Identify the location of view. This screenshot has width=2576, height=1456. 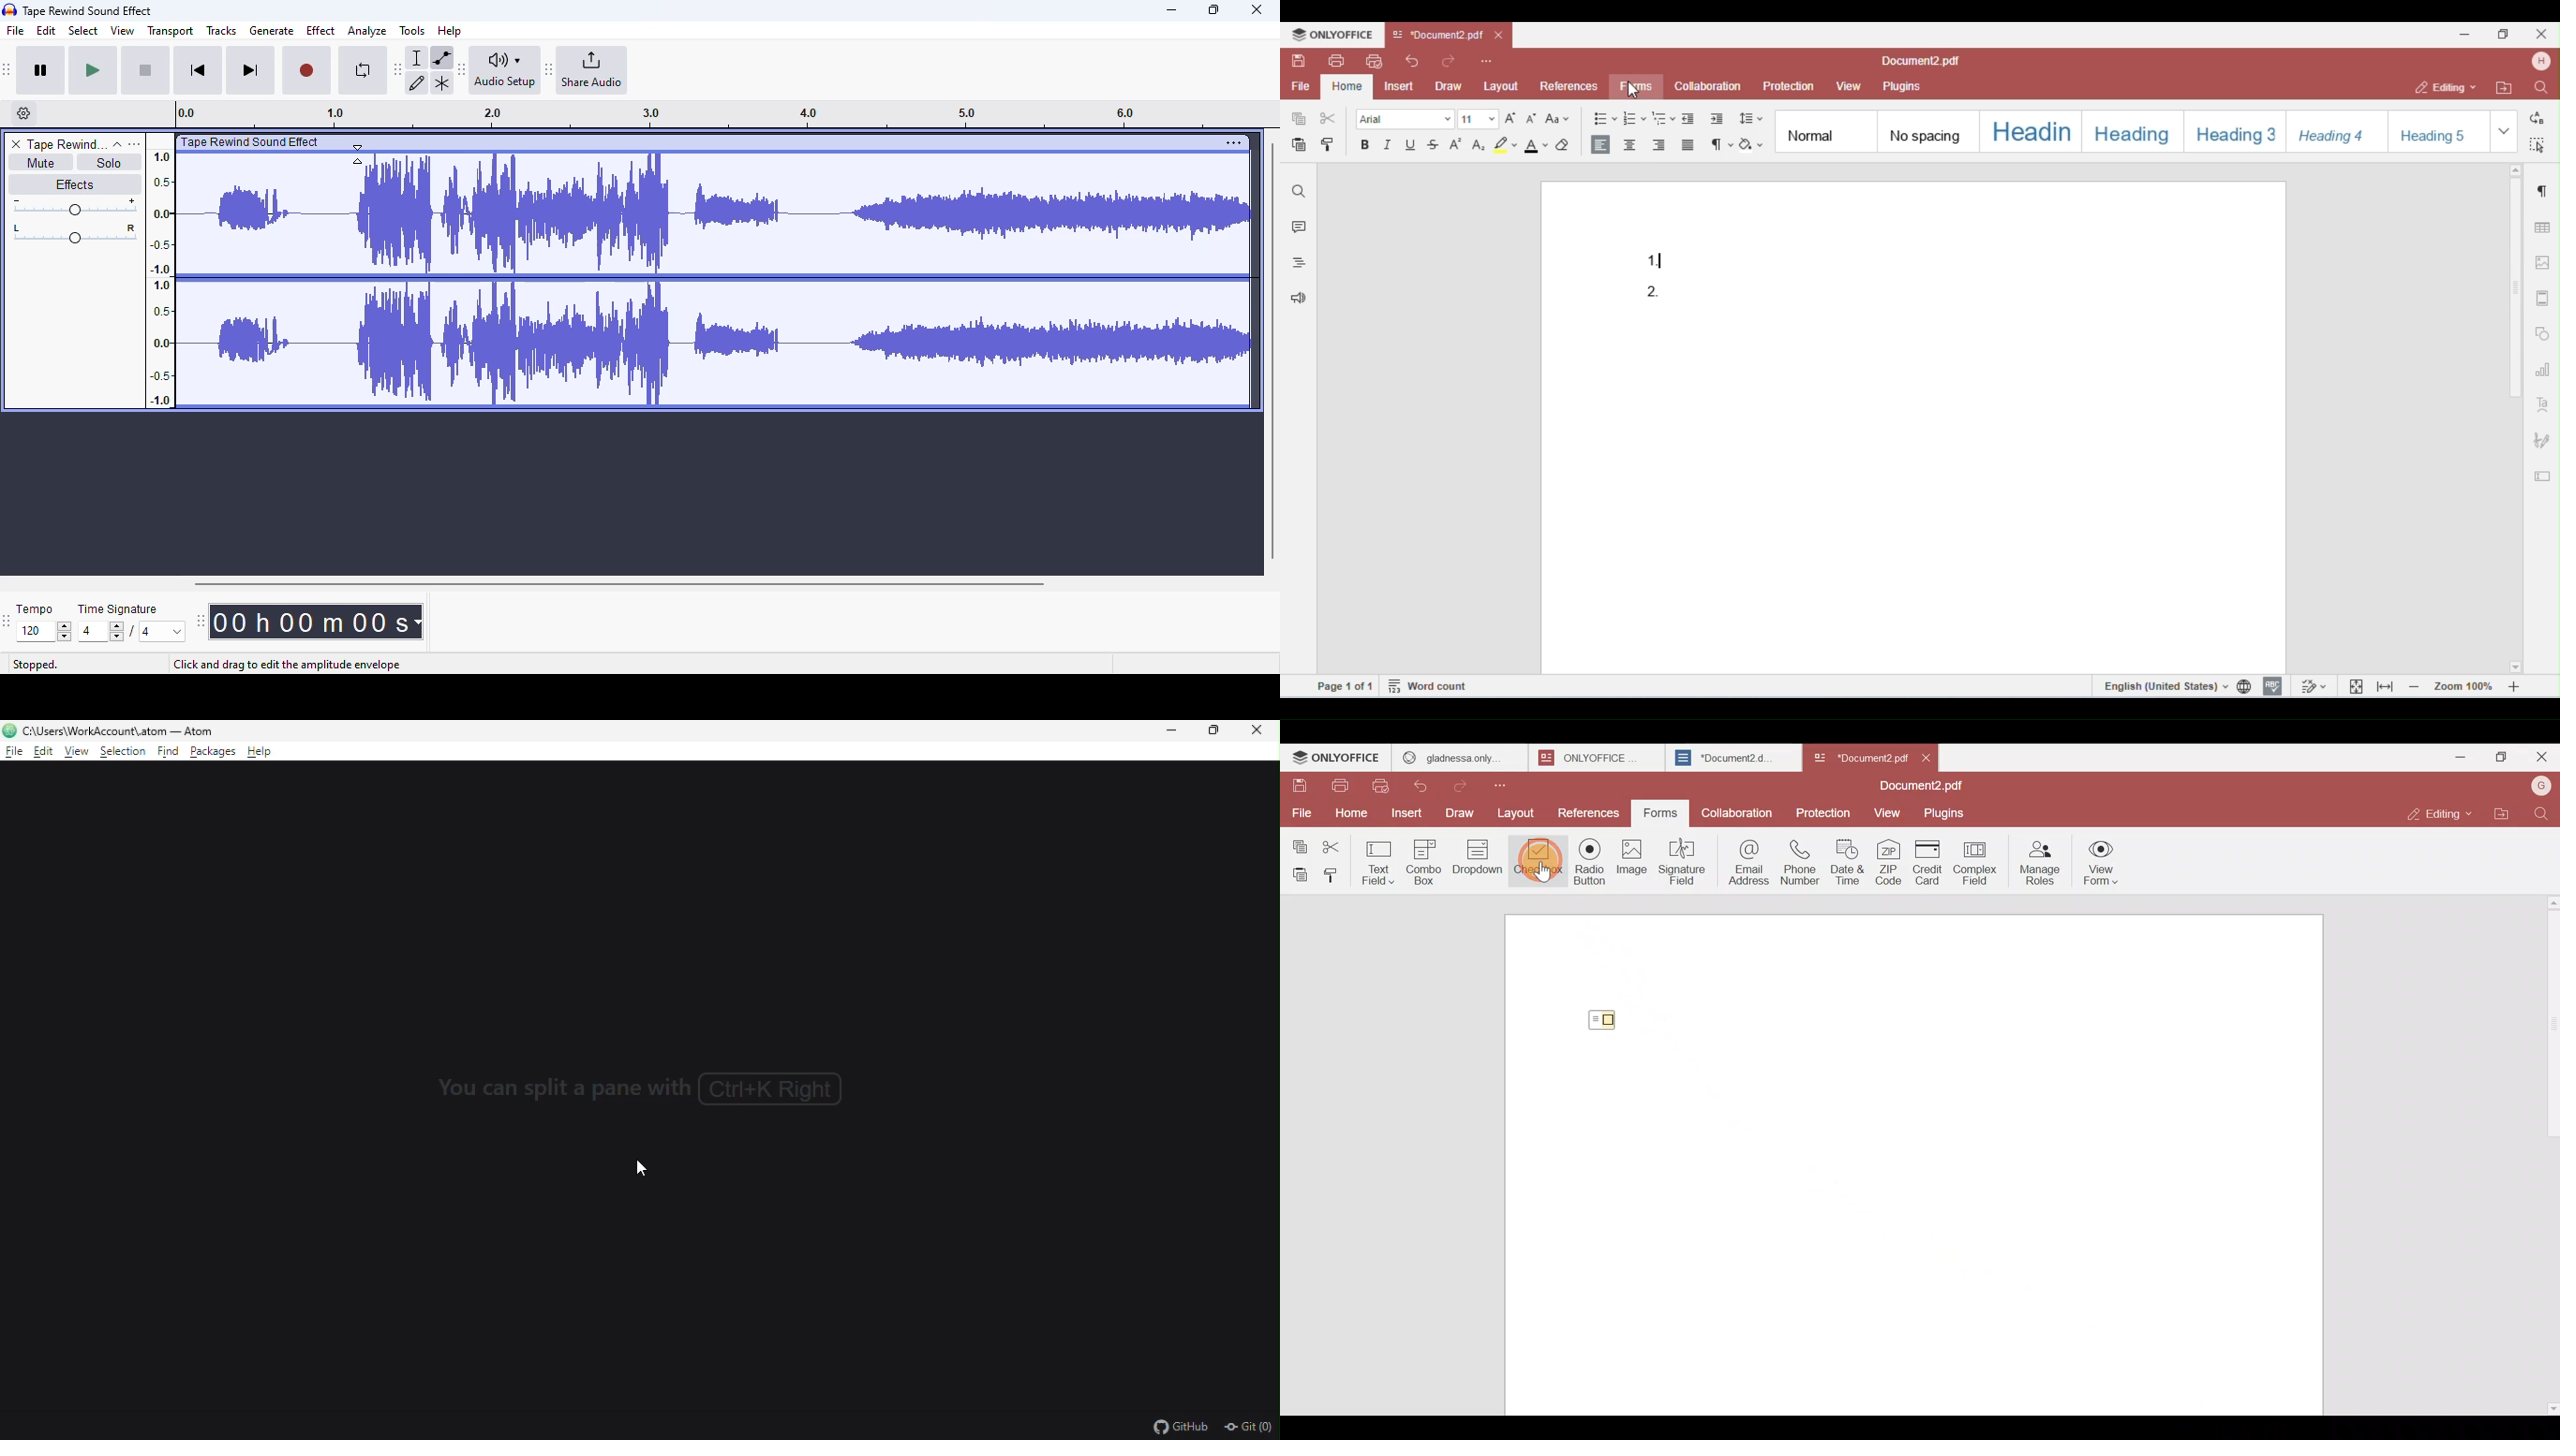
(123, 31).